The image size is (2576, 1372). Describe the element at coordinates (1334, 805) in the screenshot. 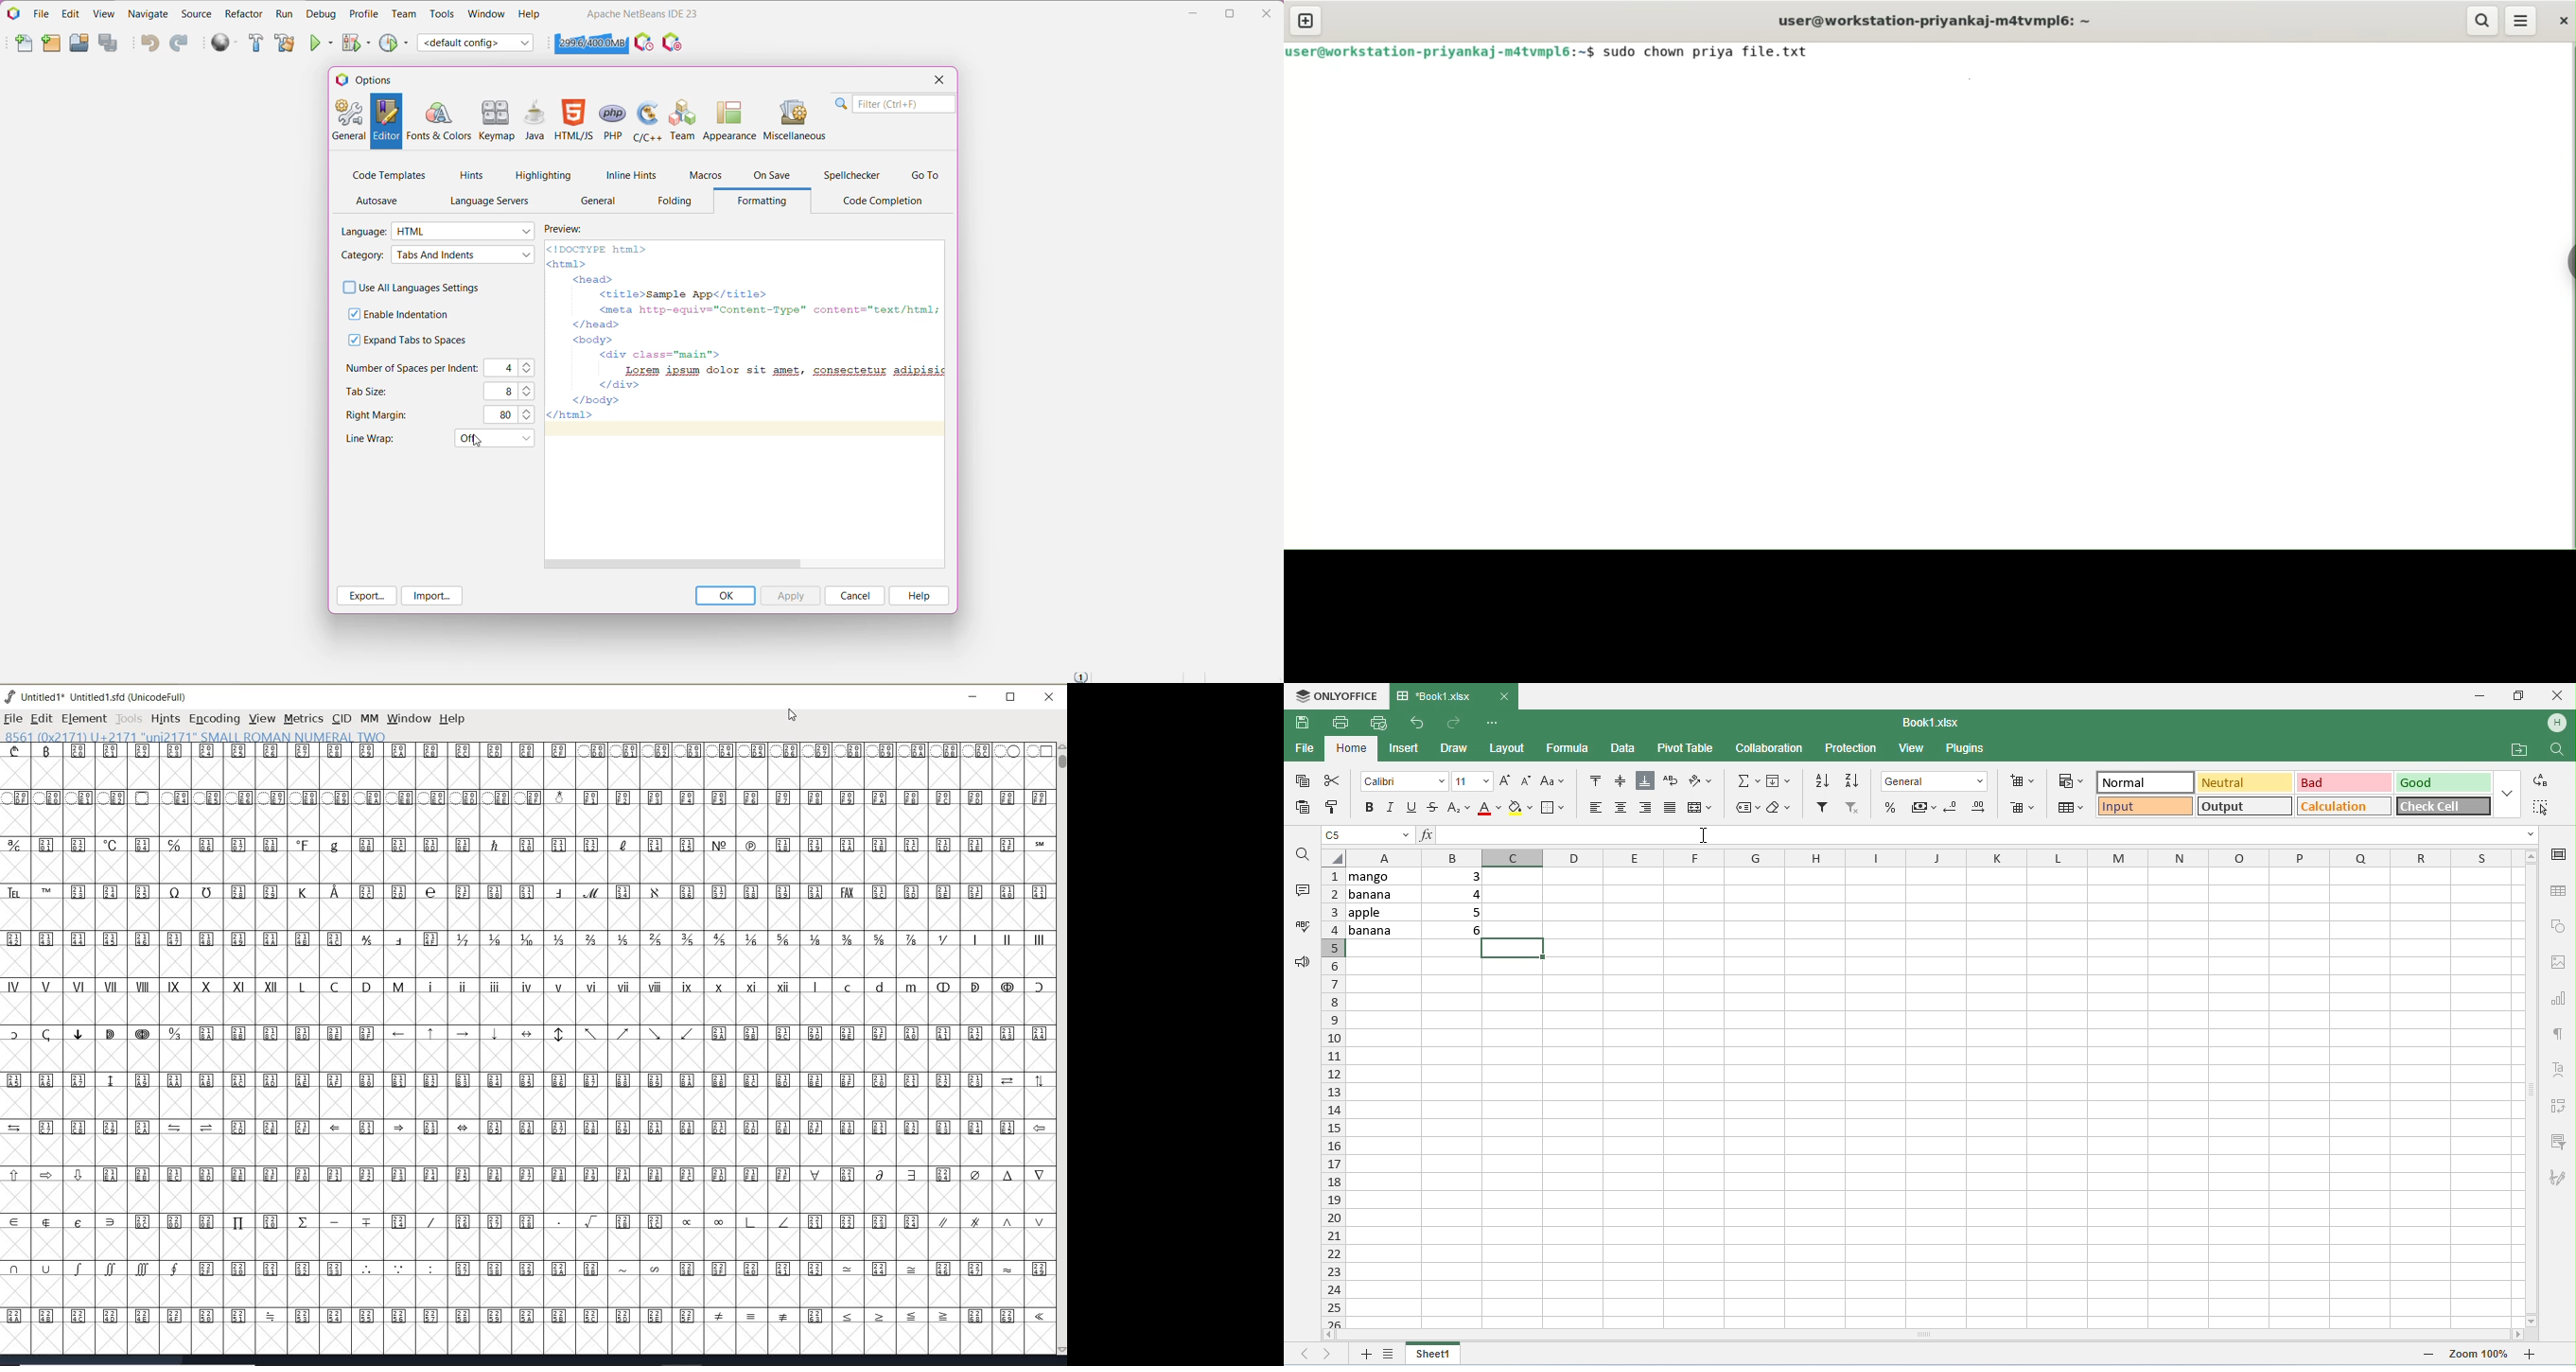

I see `copy style` at that location.